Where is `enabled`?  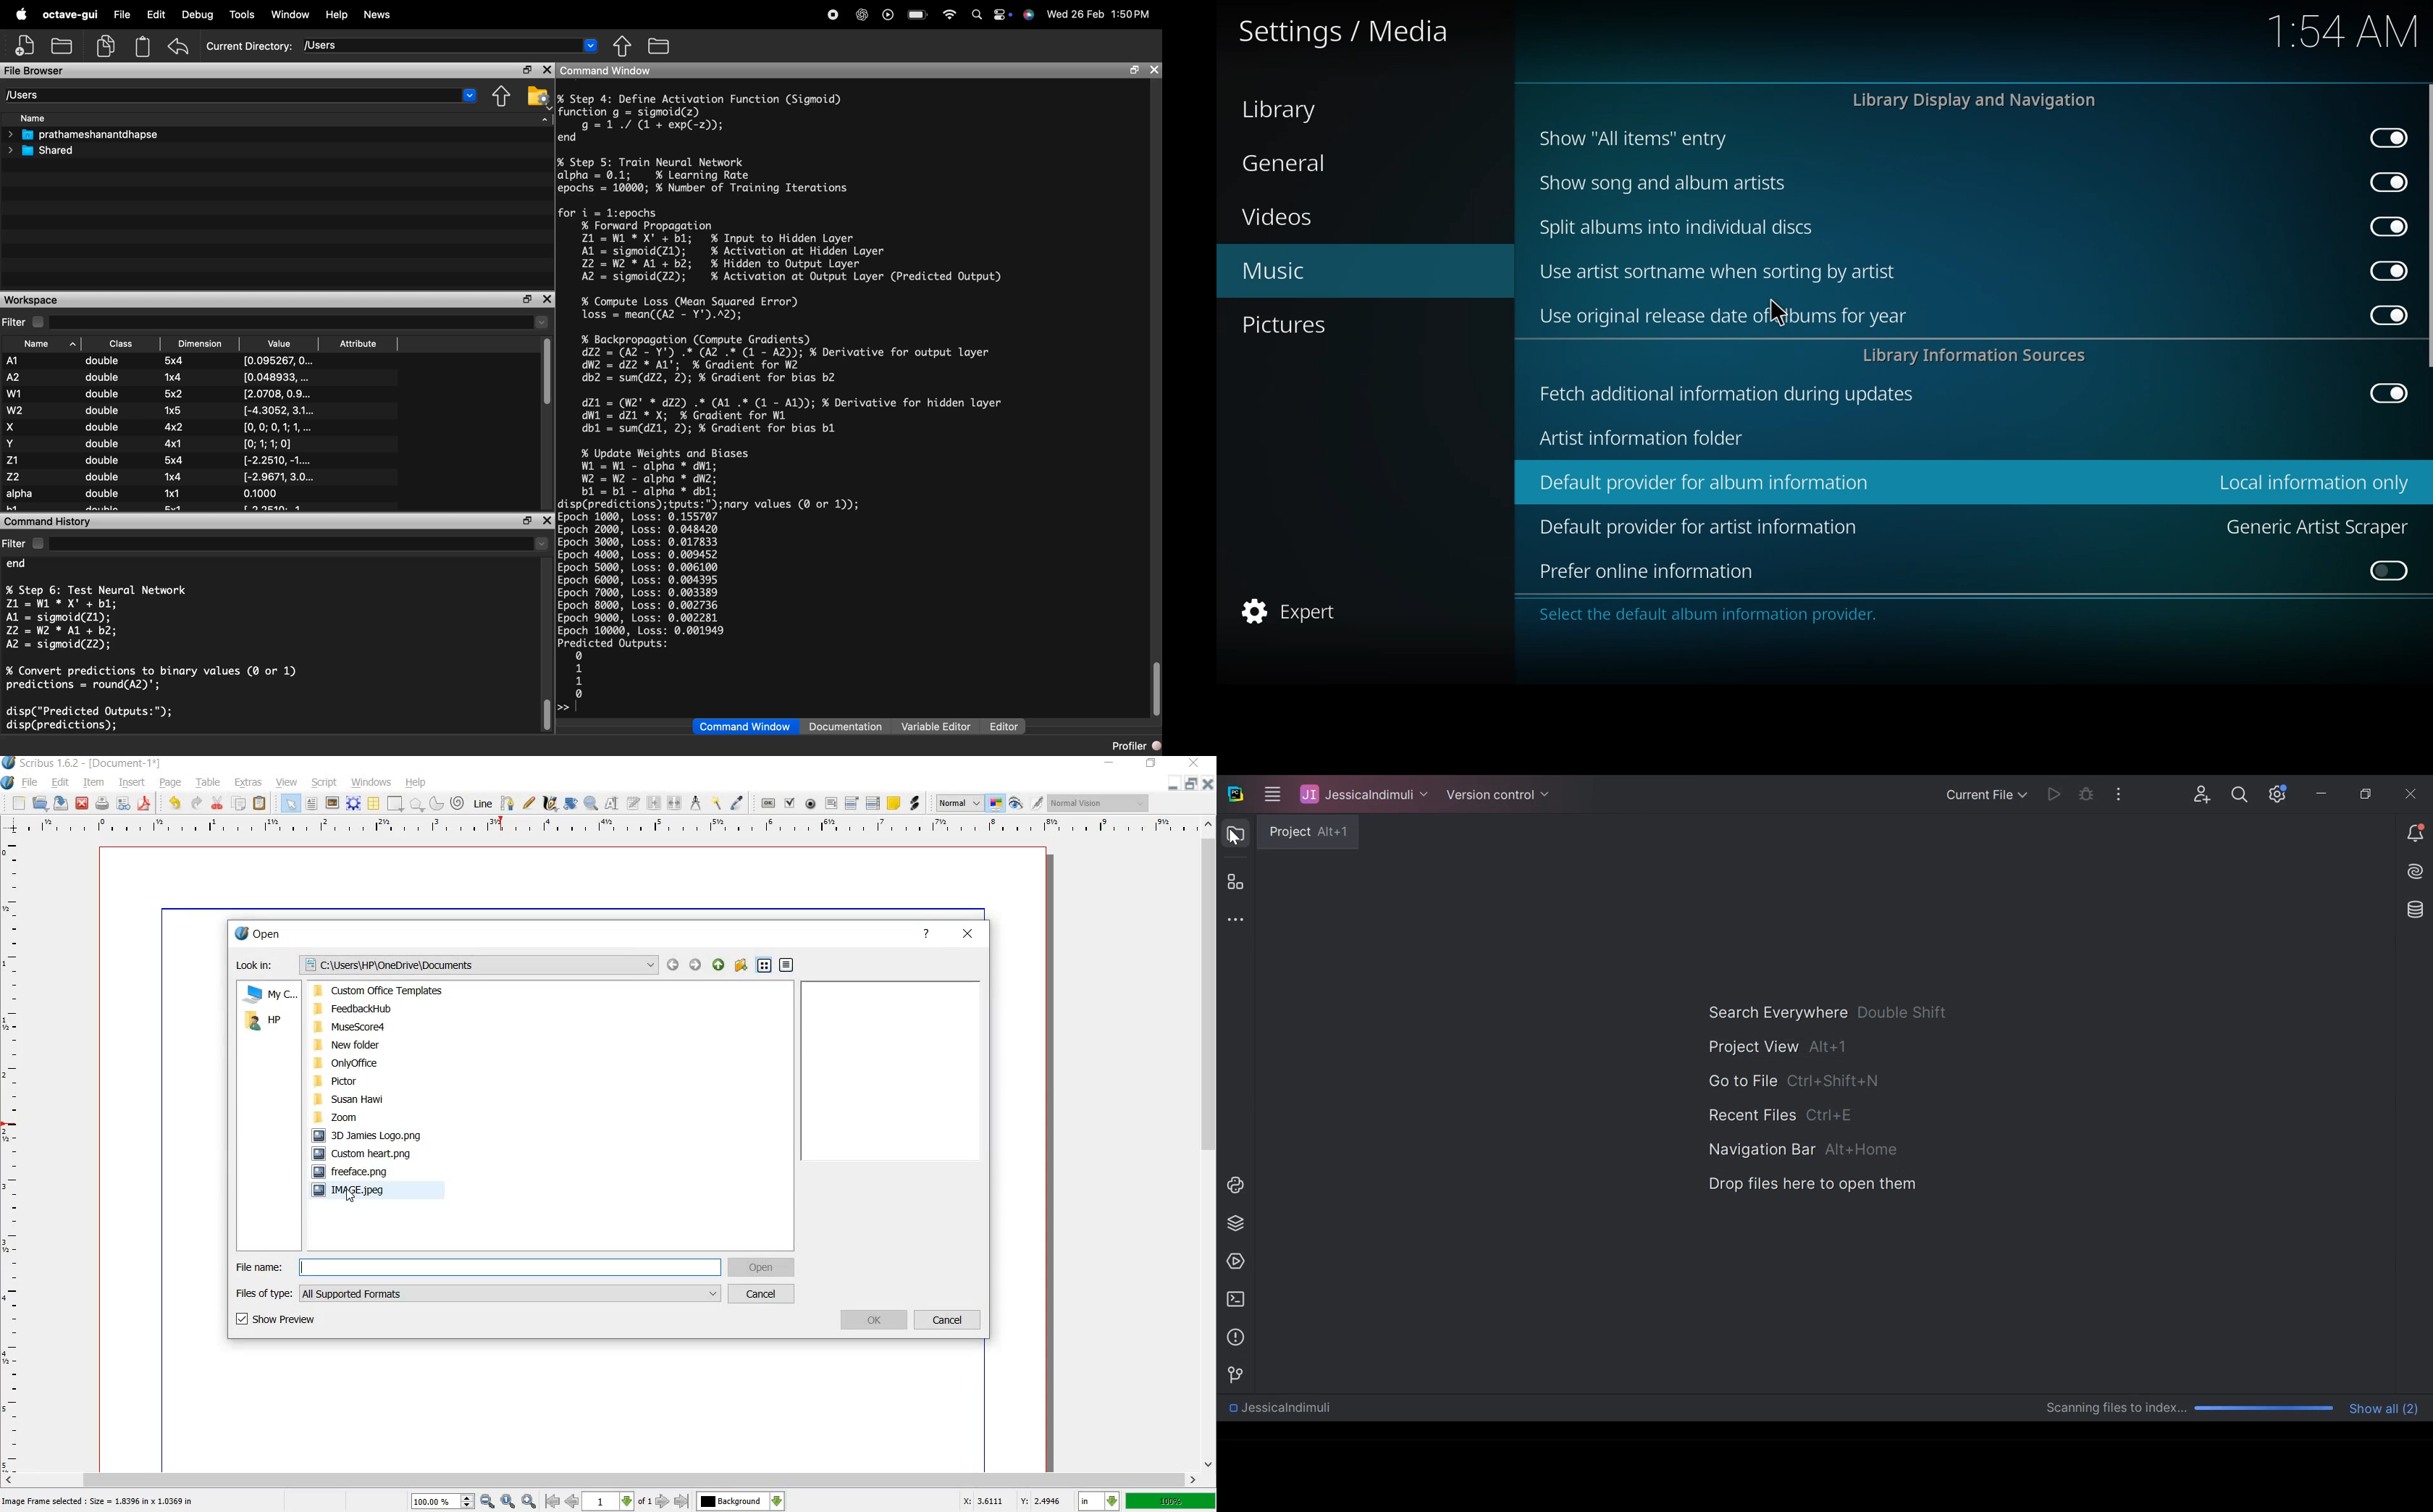
enabled is located at coordinates (2385, 270).